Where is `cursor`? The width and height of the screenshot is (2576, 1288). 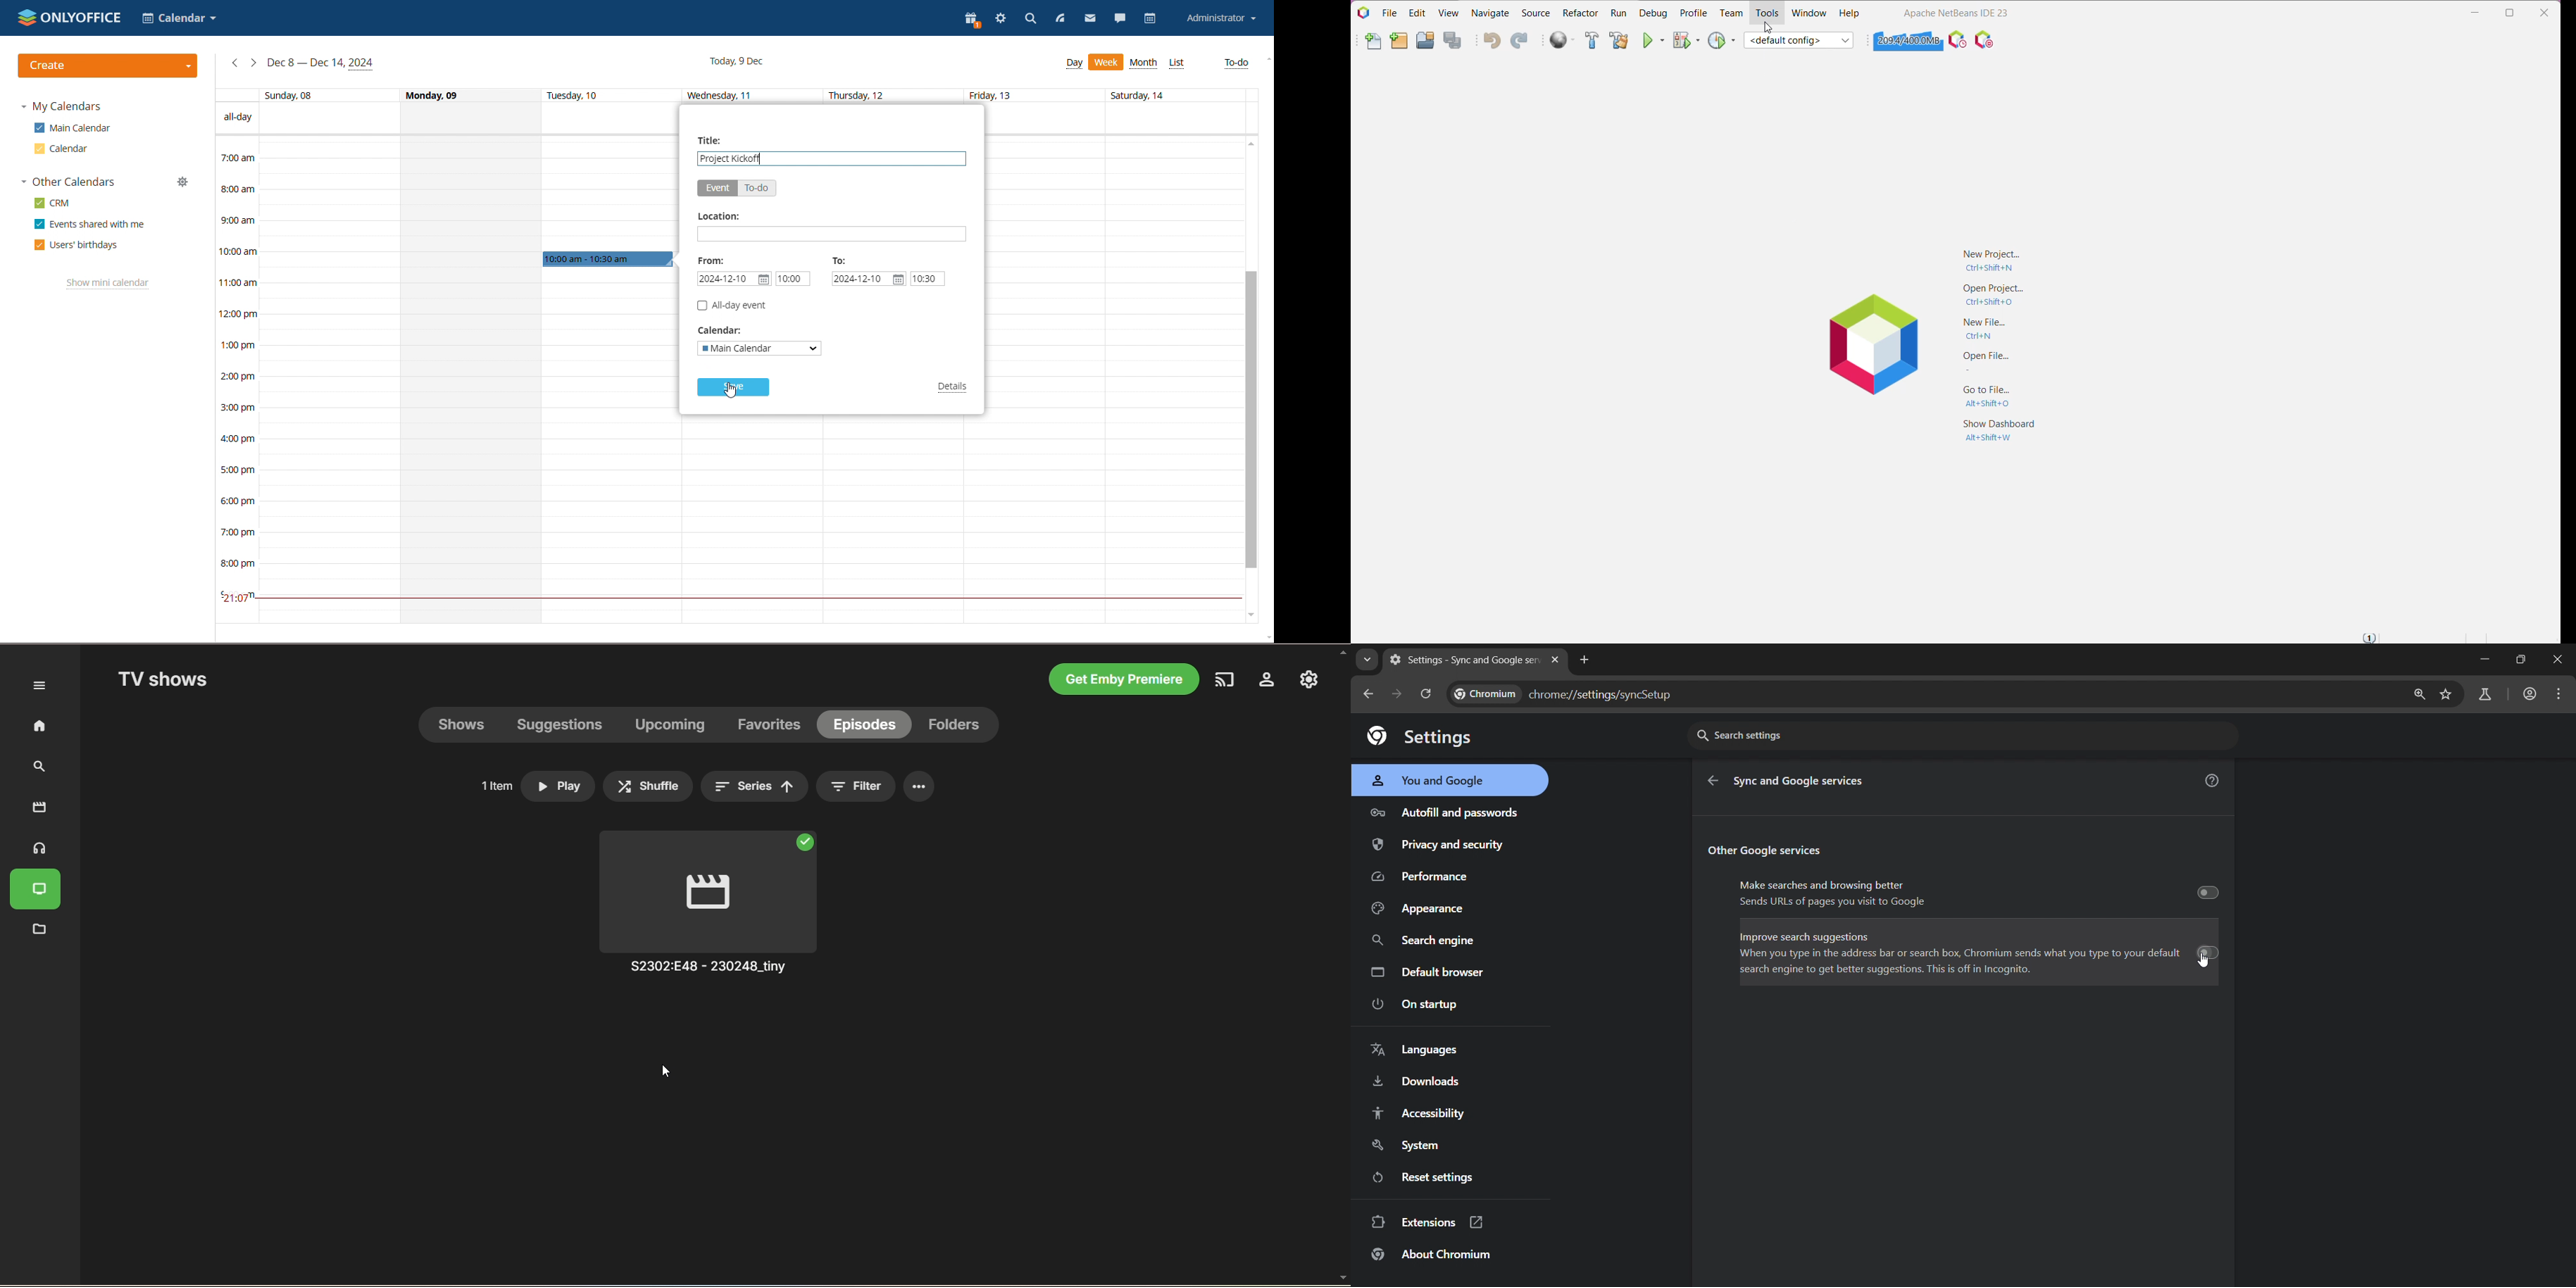
cursor is located at coordinates (2208, 962).